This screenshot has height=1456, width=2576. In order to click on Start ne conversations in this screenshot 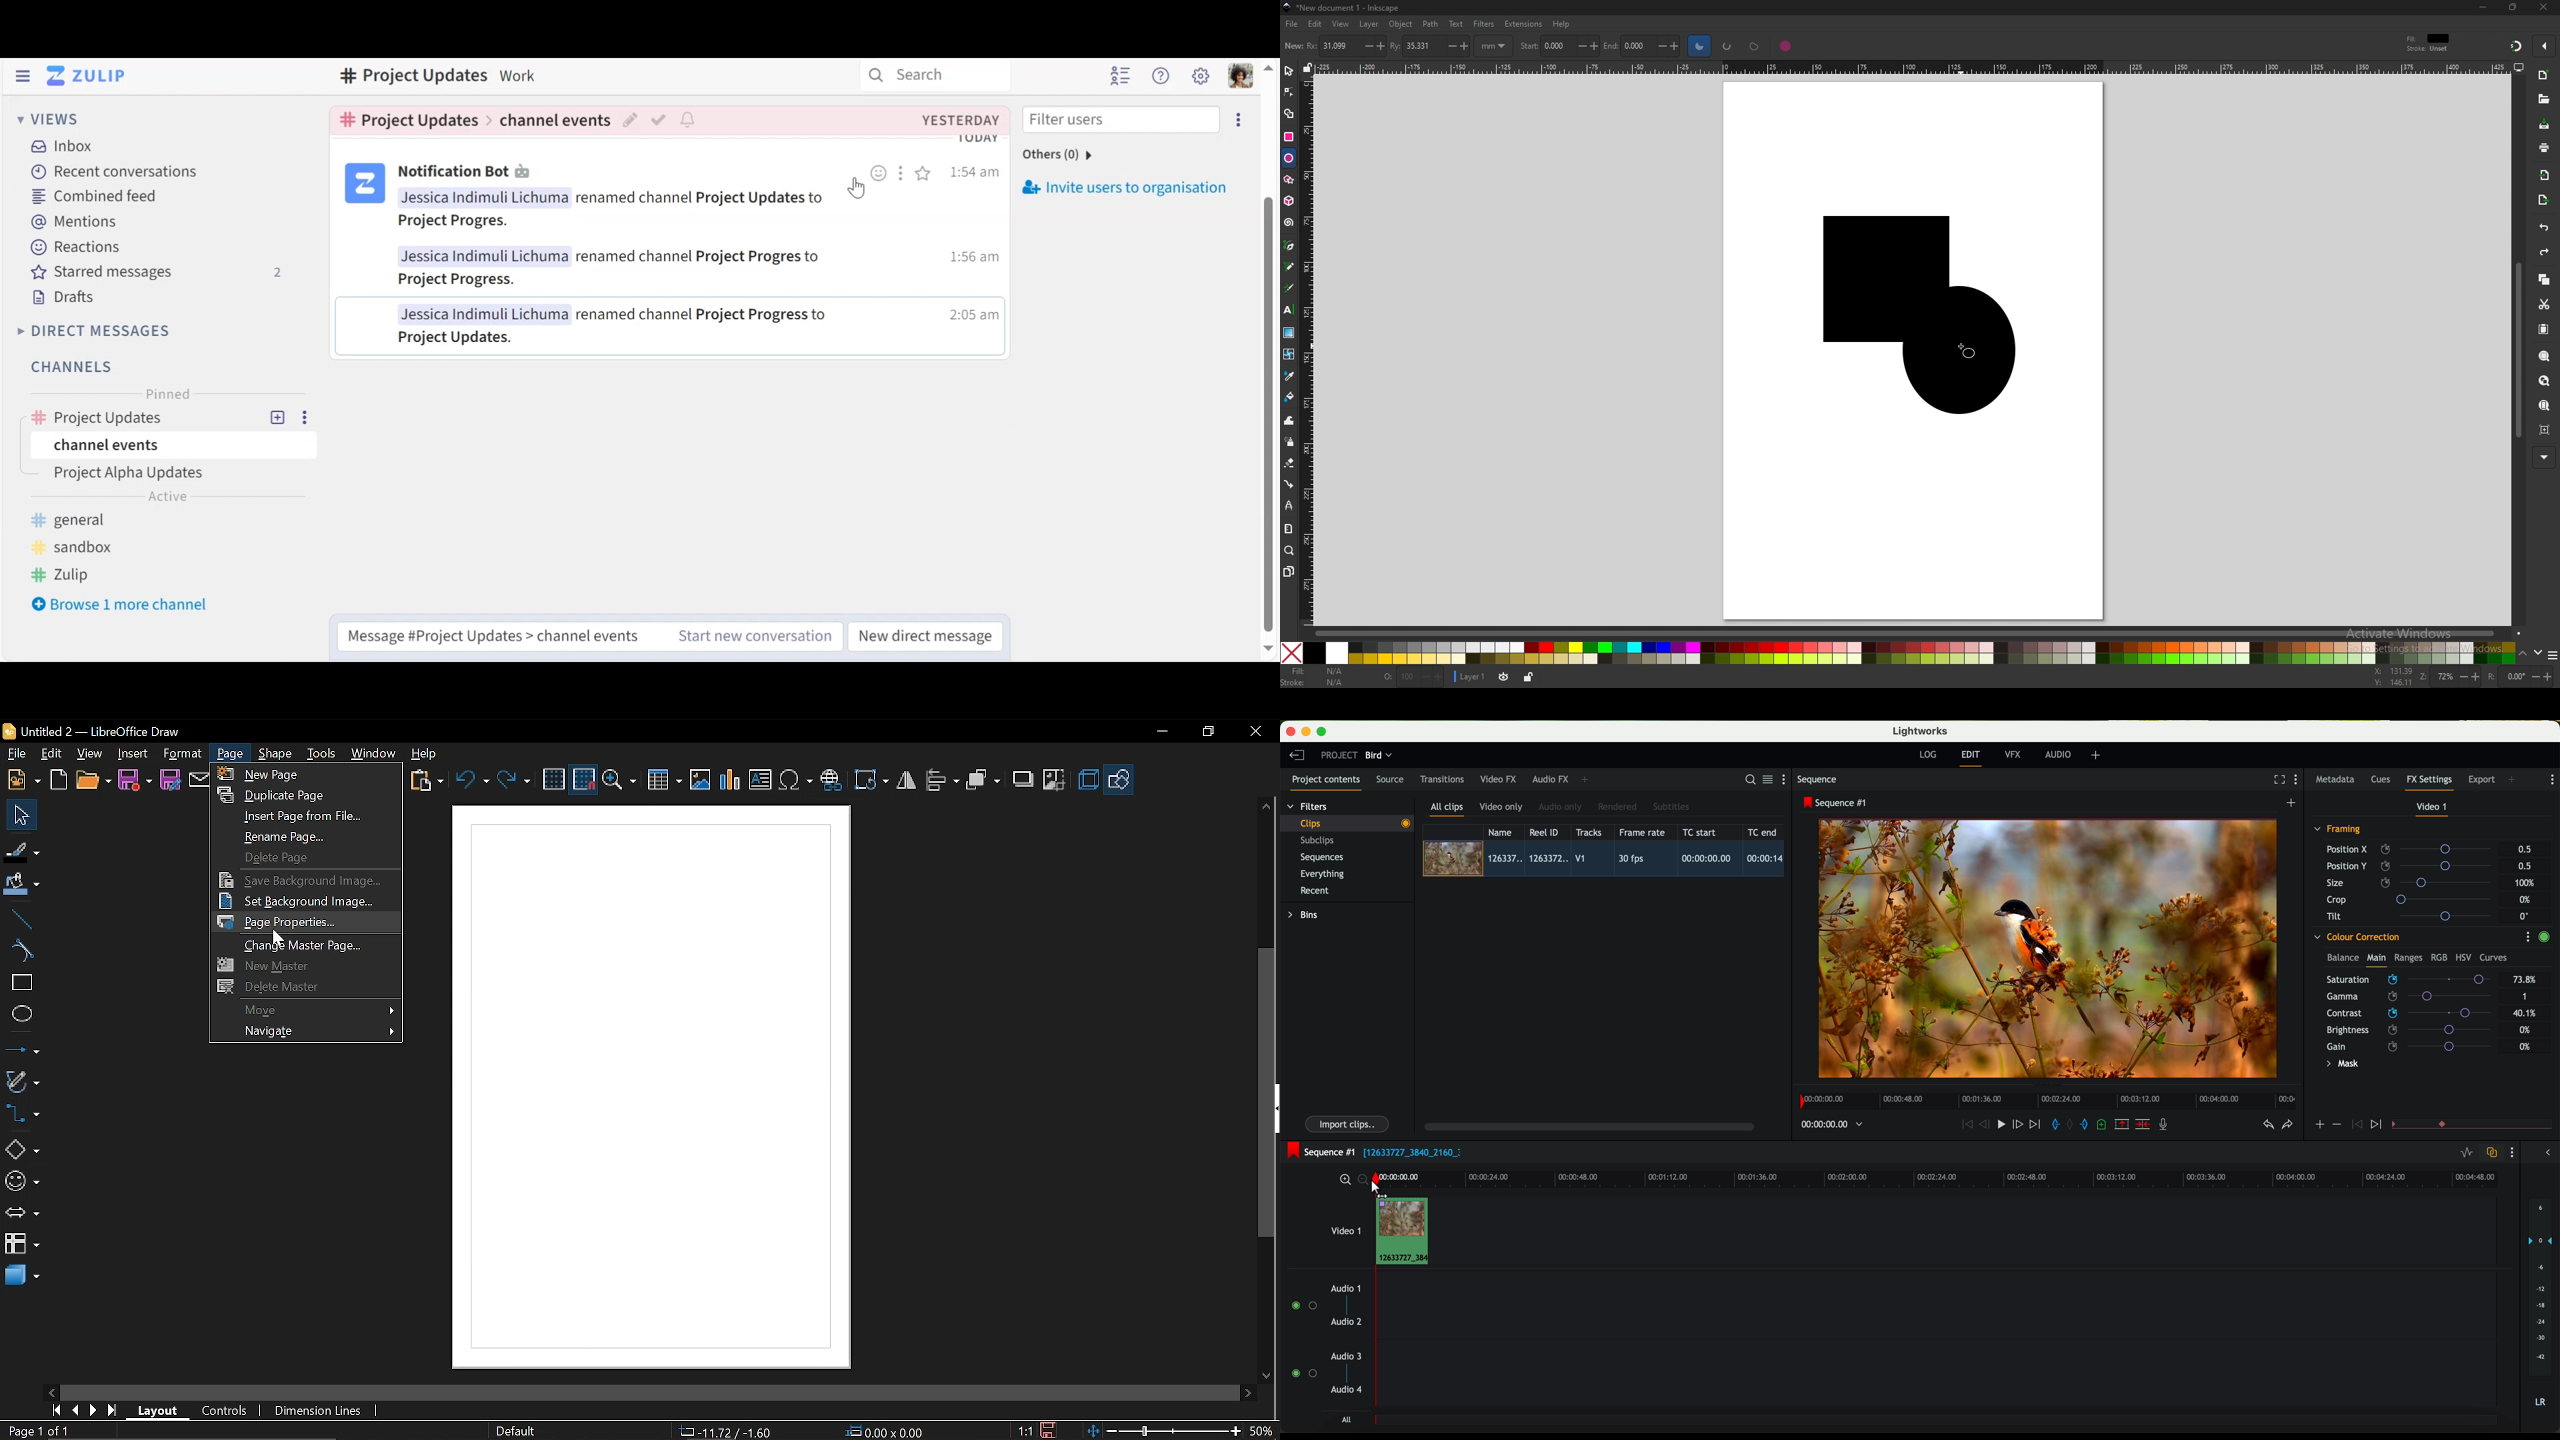, I will do `click(751, 637)`.